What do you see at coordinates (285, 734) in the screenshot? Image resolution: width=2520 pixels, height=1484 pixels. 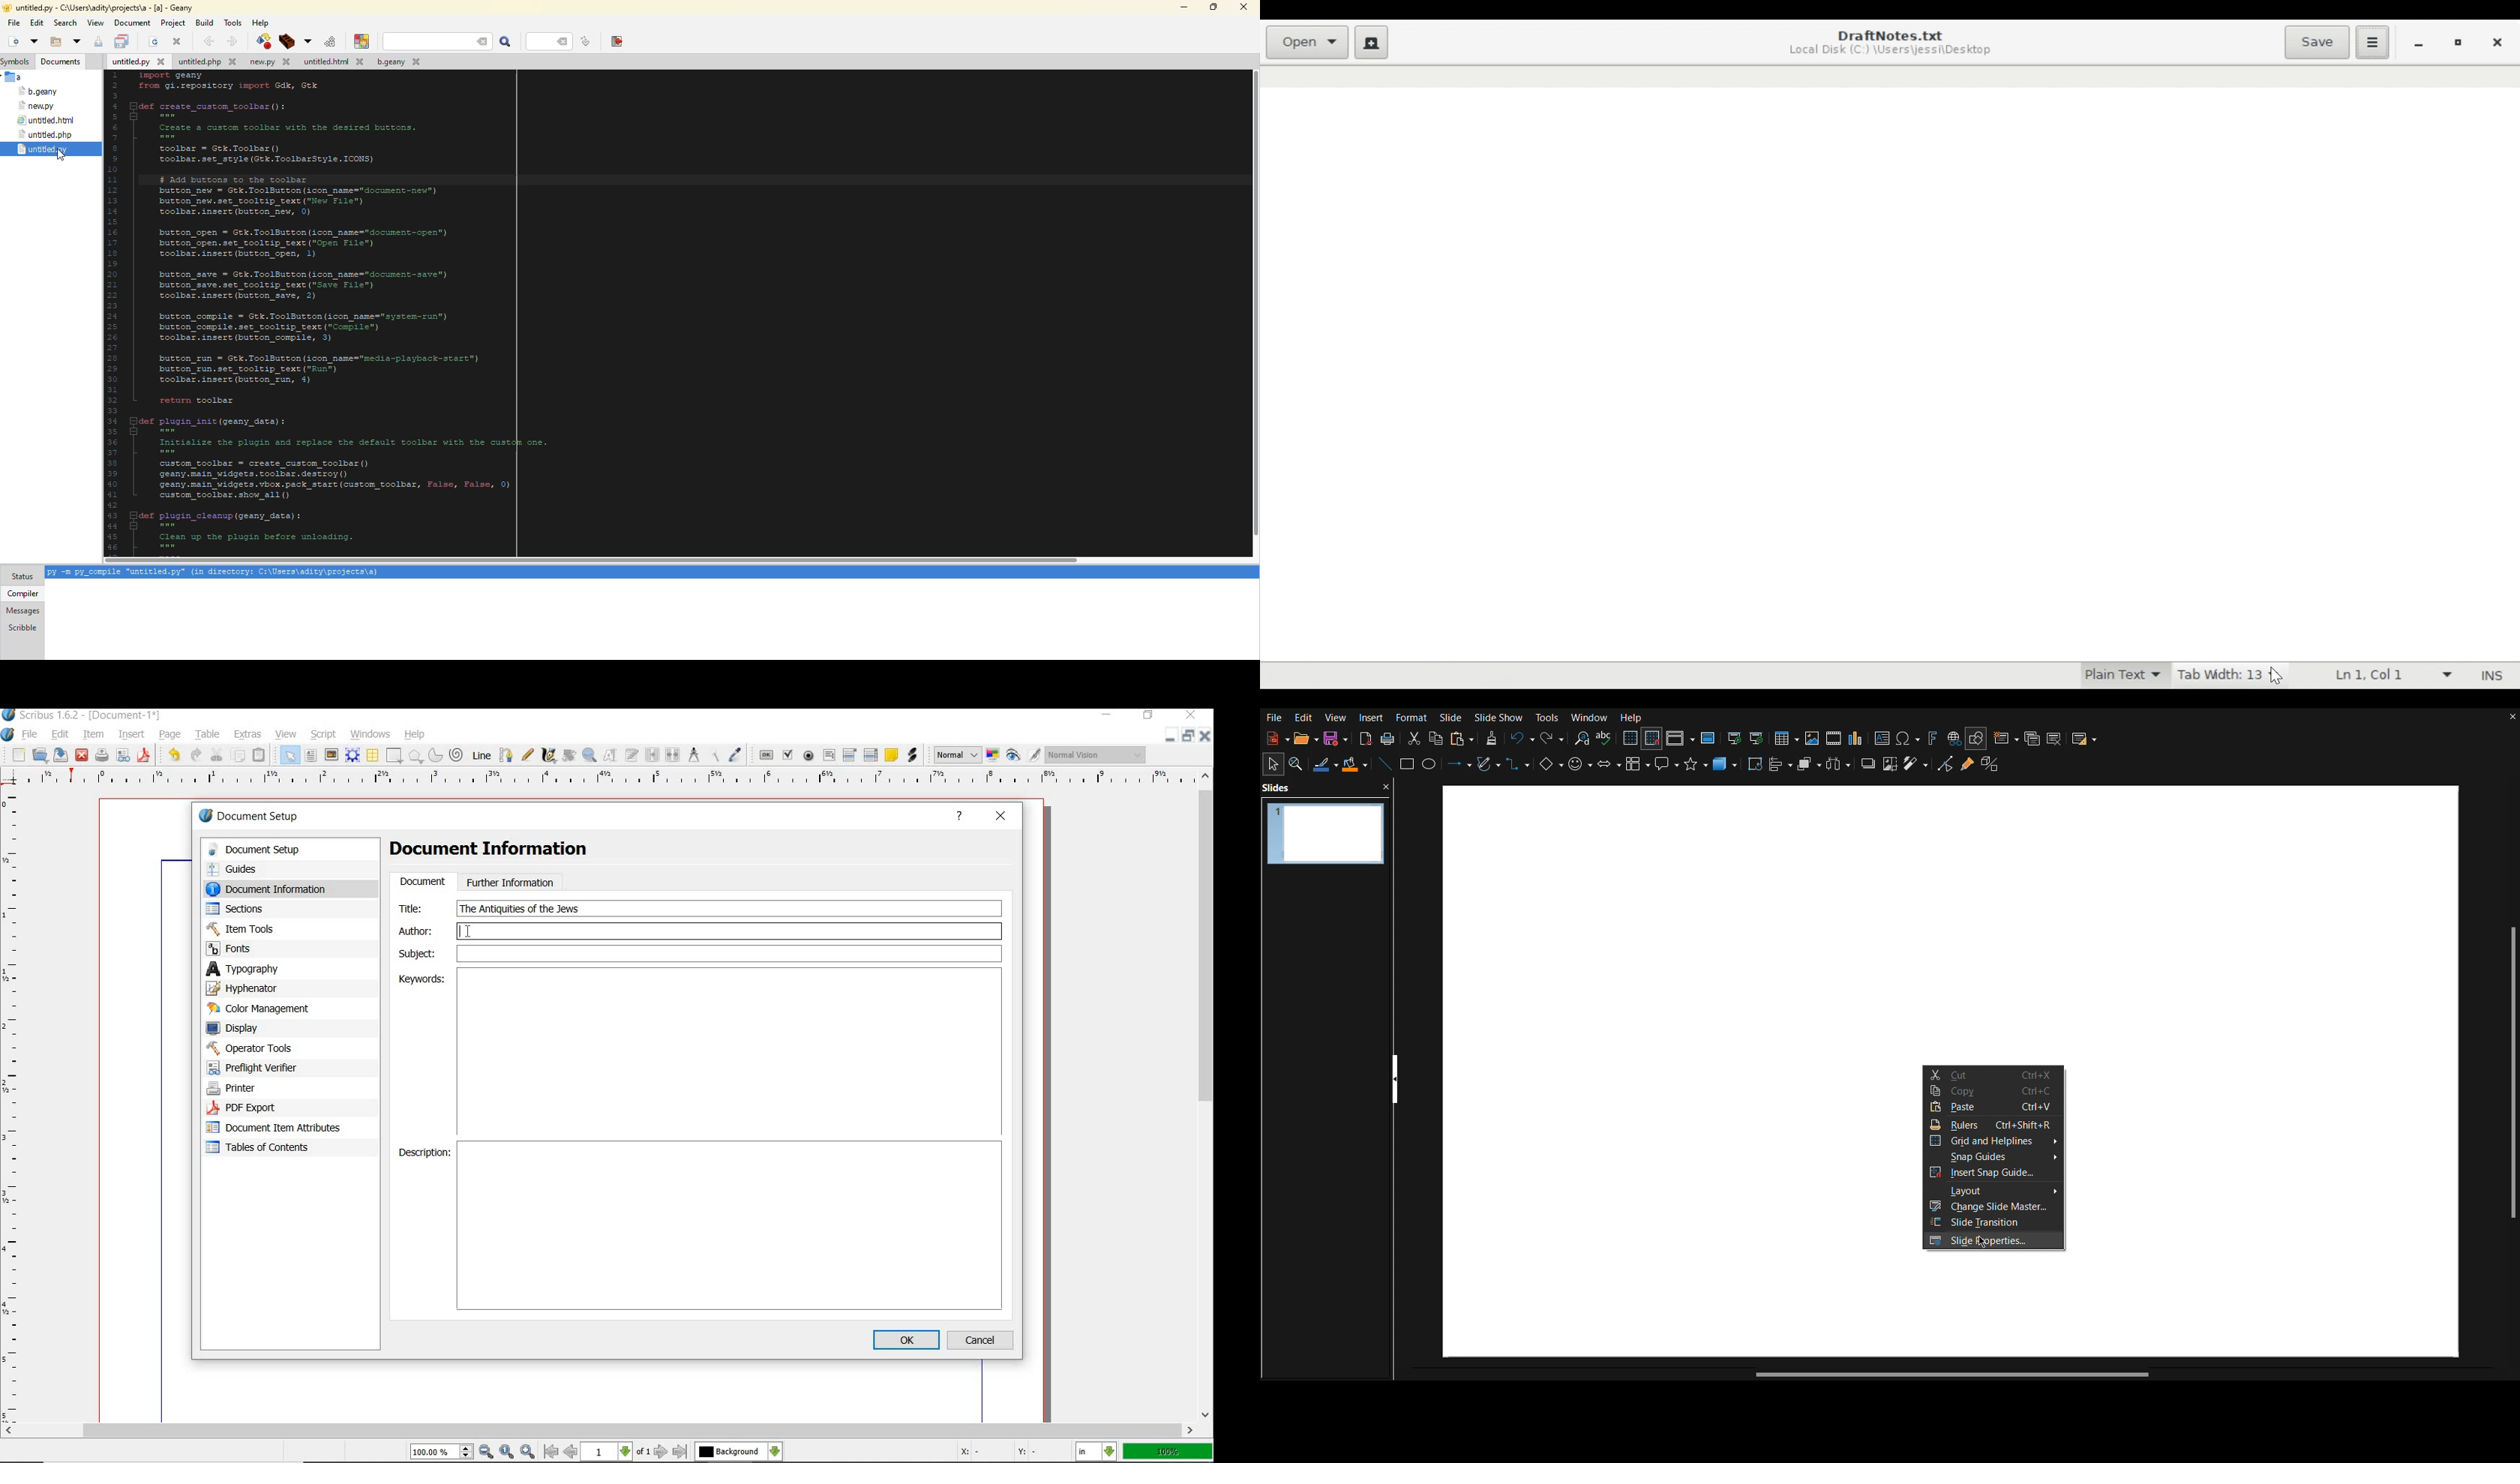 I see `view` at bounding box center [285, 734].